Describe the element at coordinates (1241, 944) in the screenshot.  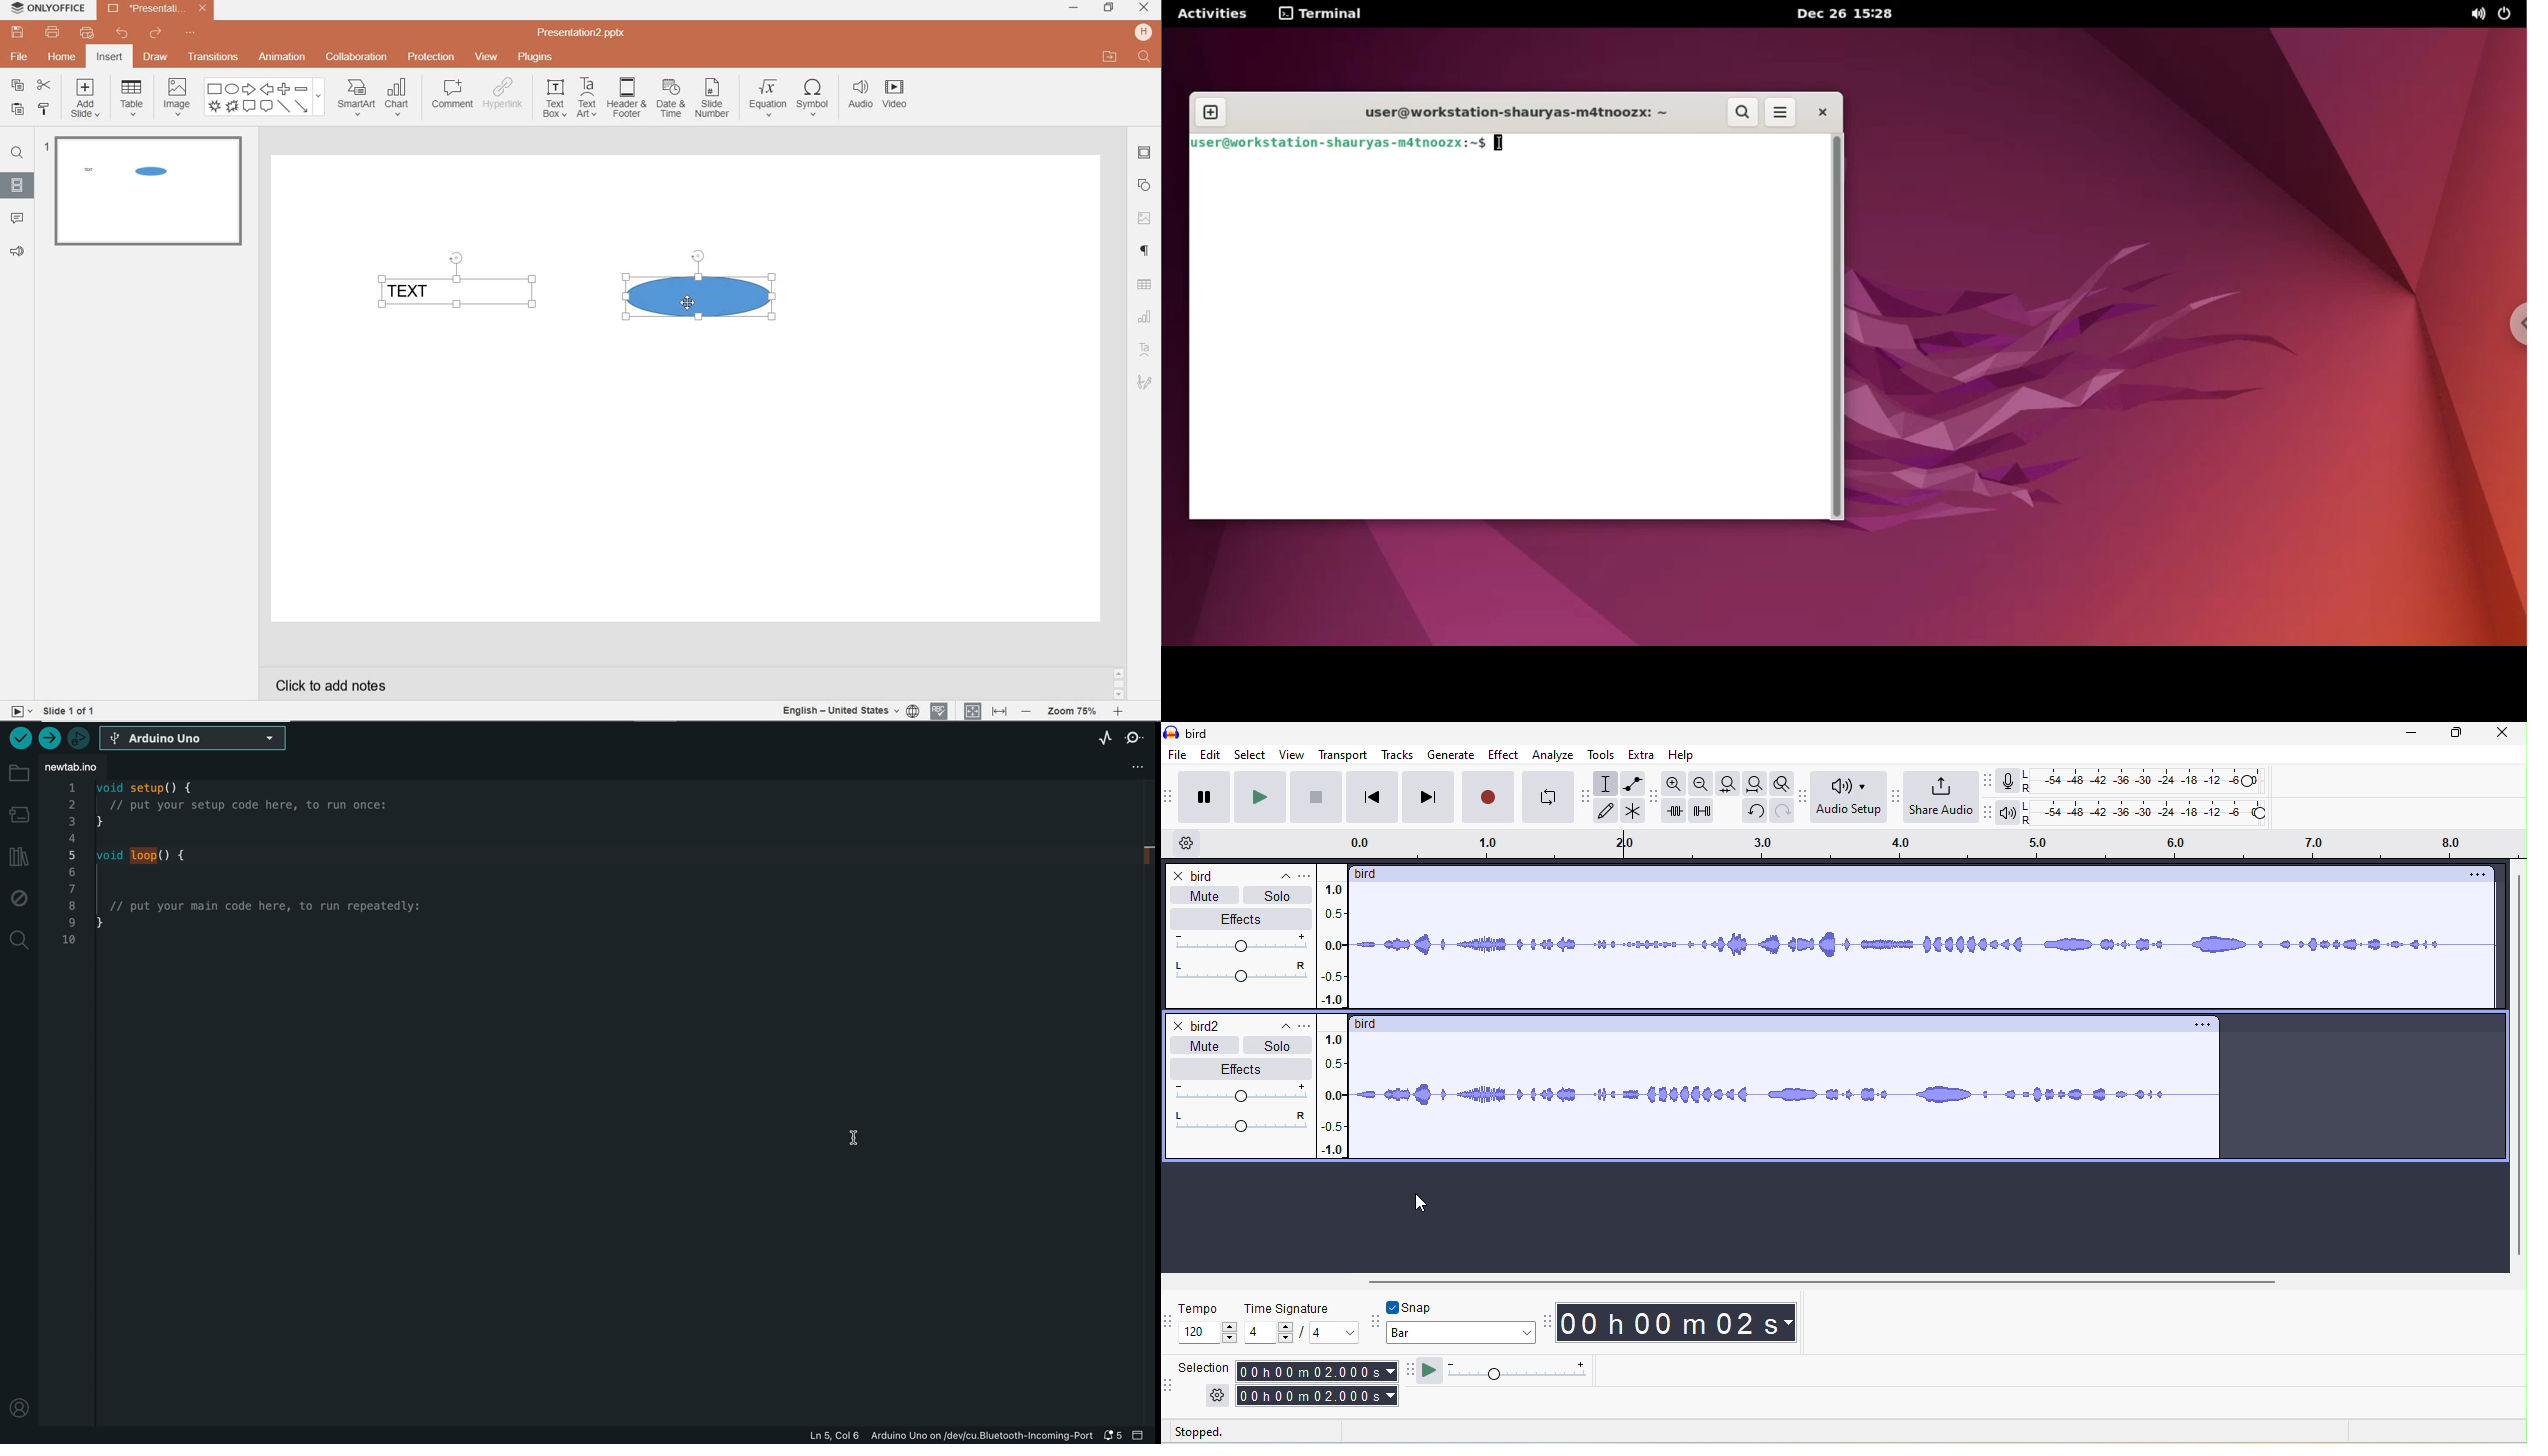
I see `volume` at that location.